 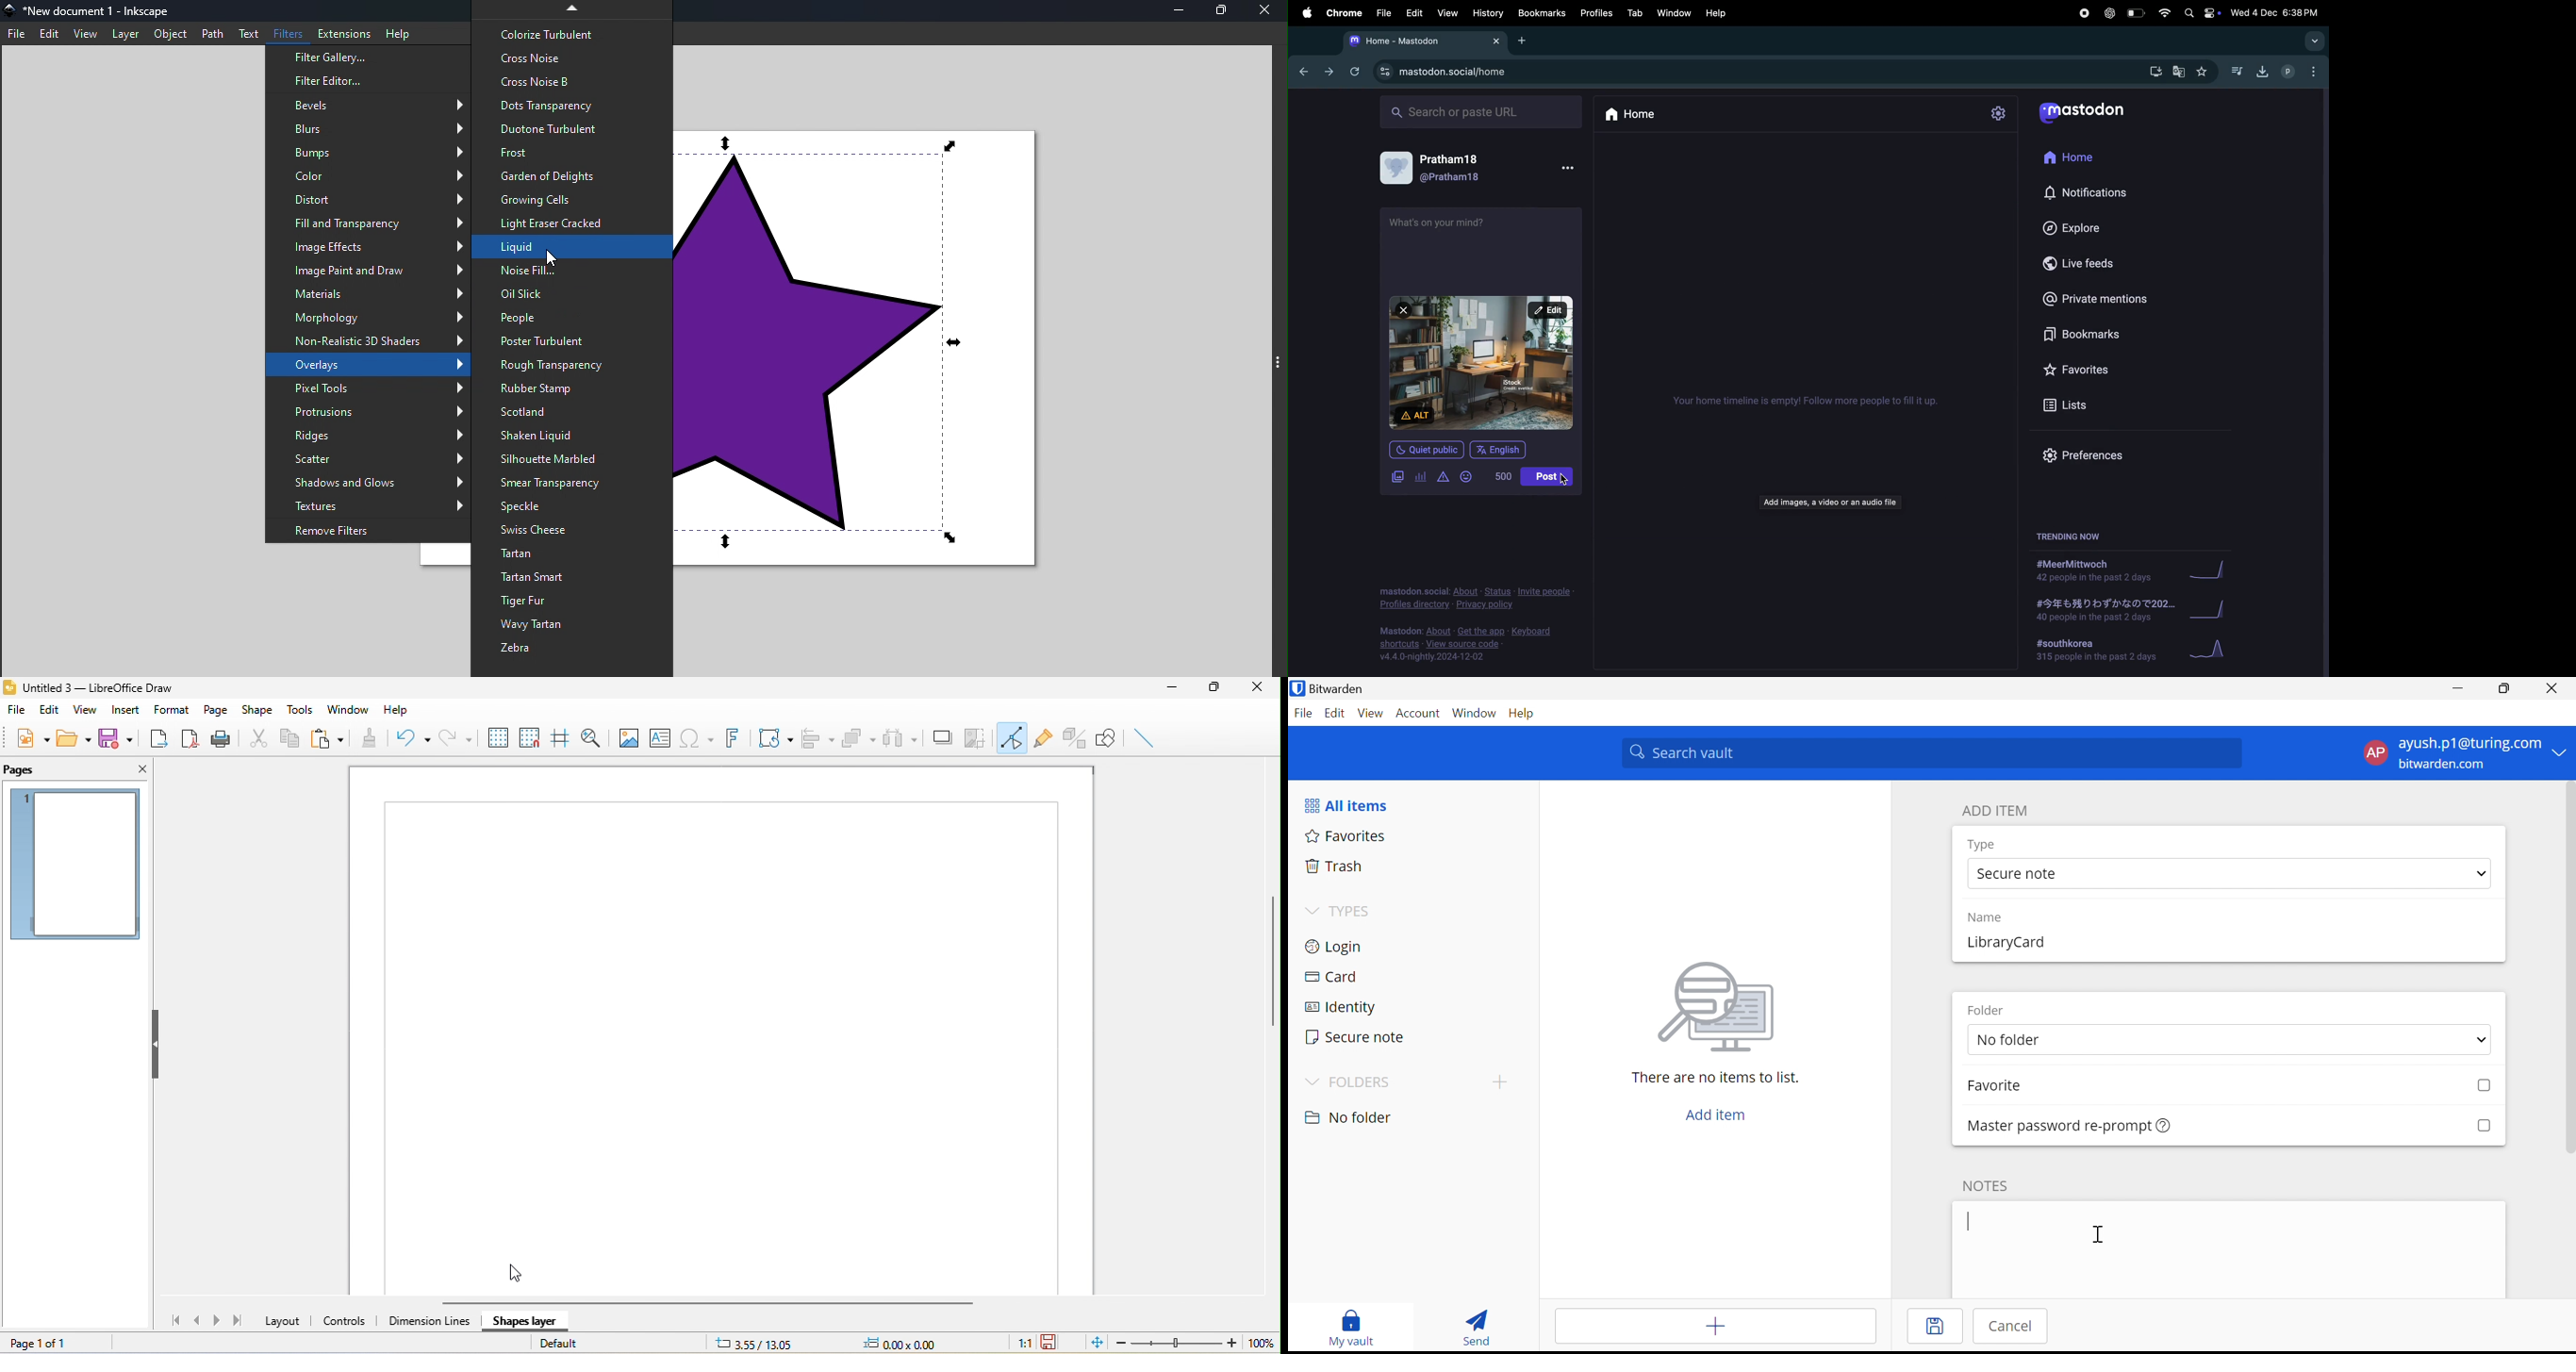 I want to click on Object, so click(x=171, y=35).